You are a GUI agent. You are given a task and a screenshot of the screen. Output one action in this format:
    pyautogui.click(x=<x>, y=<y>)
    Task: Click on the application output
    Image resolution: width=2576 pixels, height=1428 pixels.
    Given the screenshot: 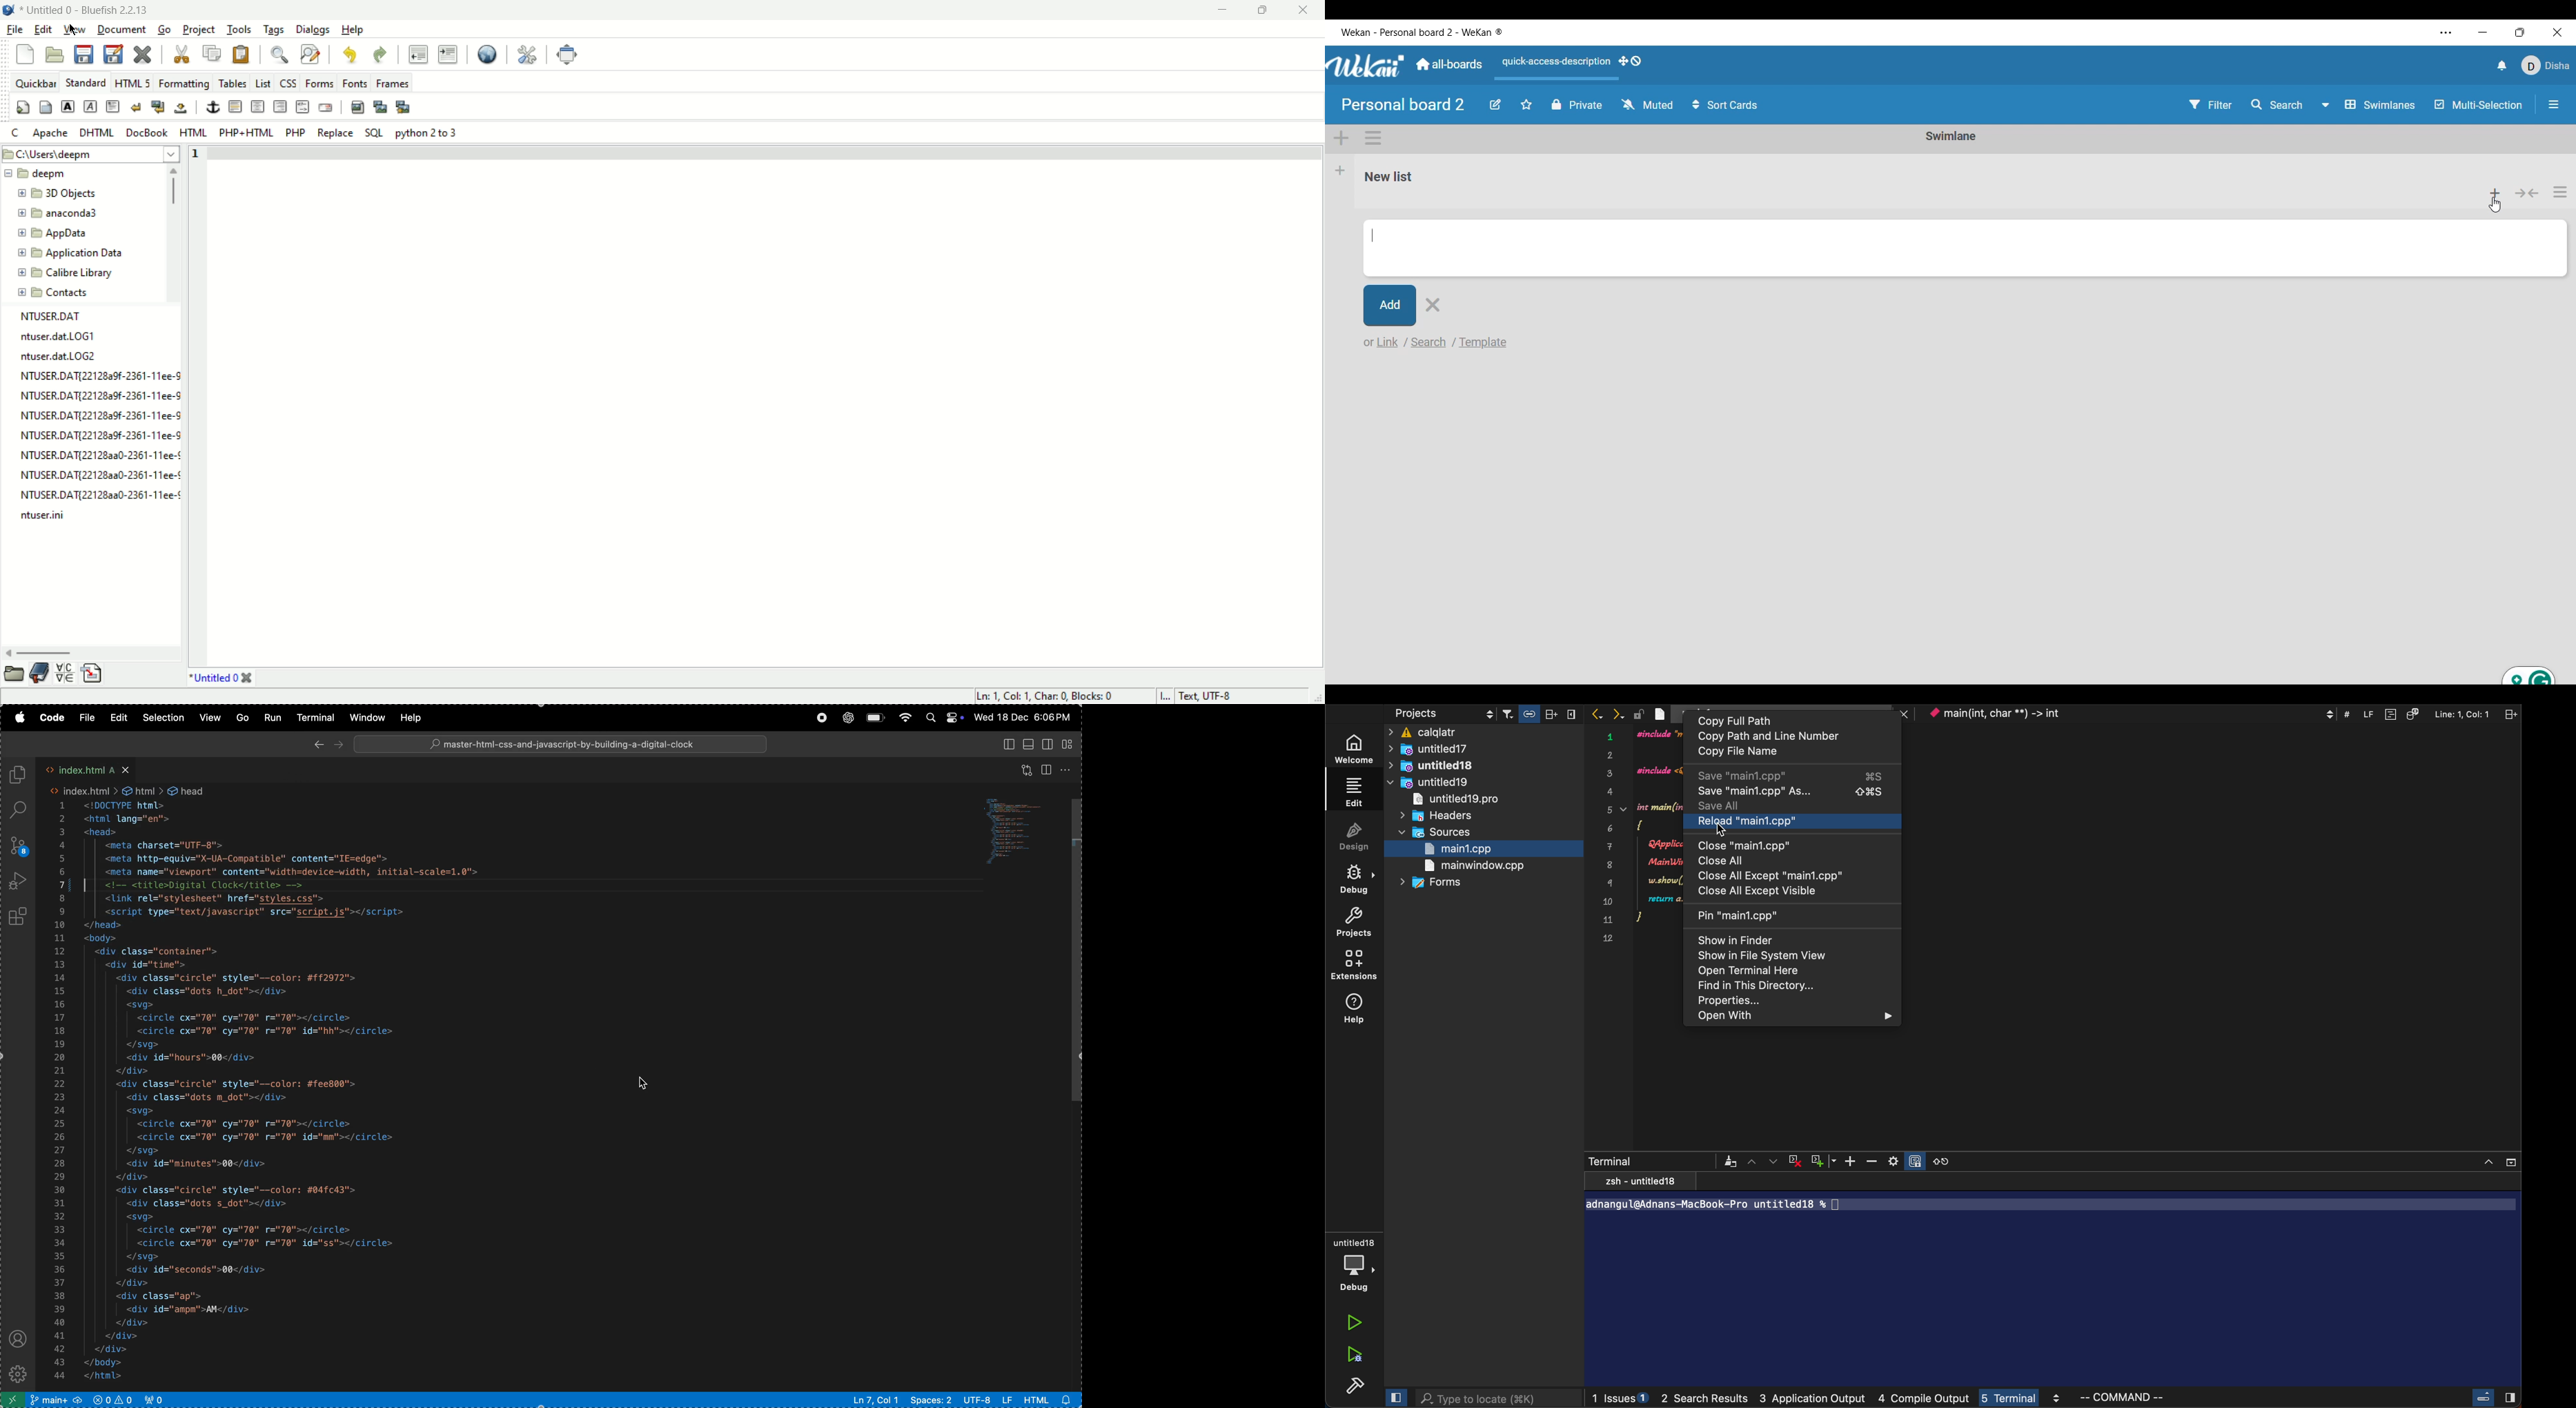 What is the action you would take?
    pyautogui.click(x=1813, y=1400)
    